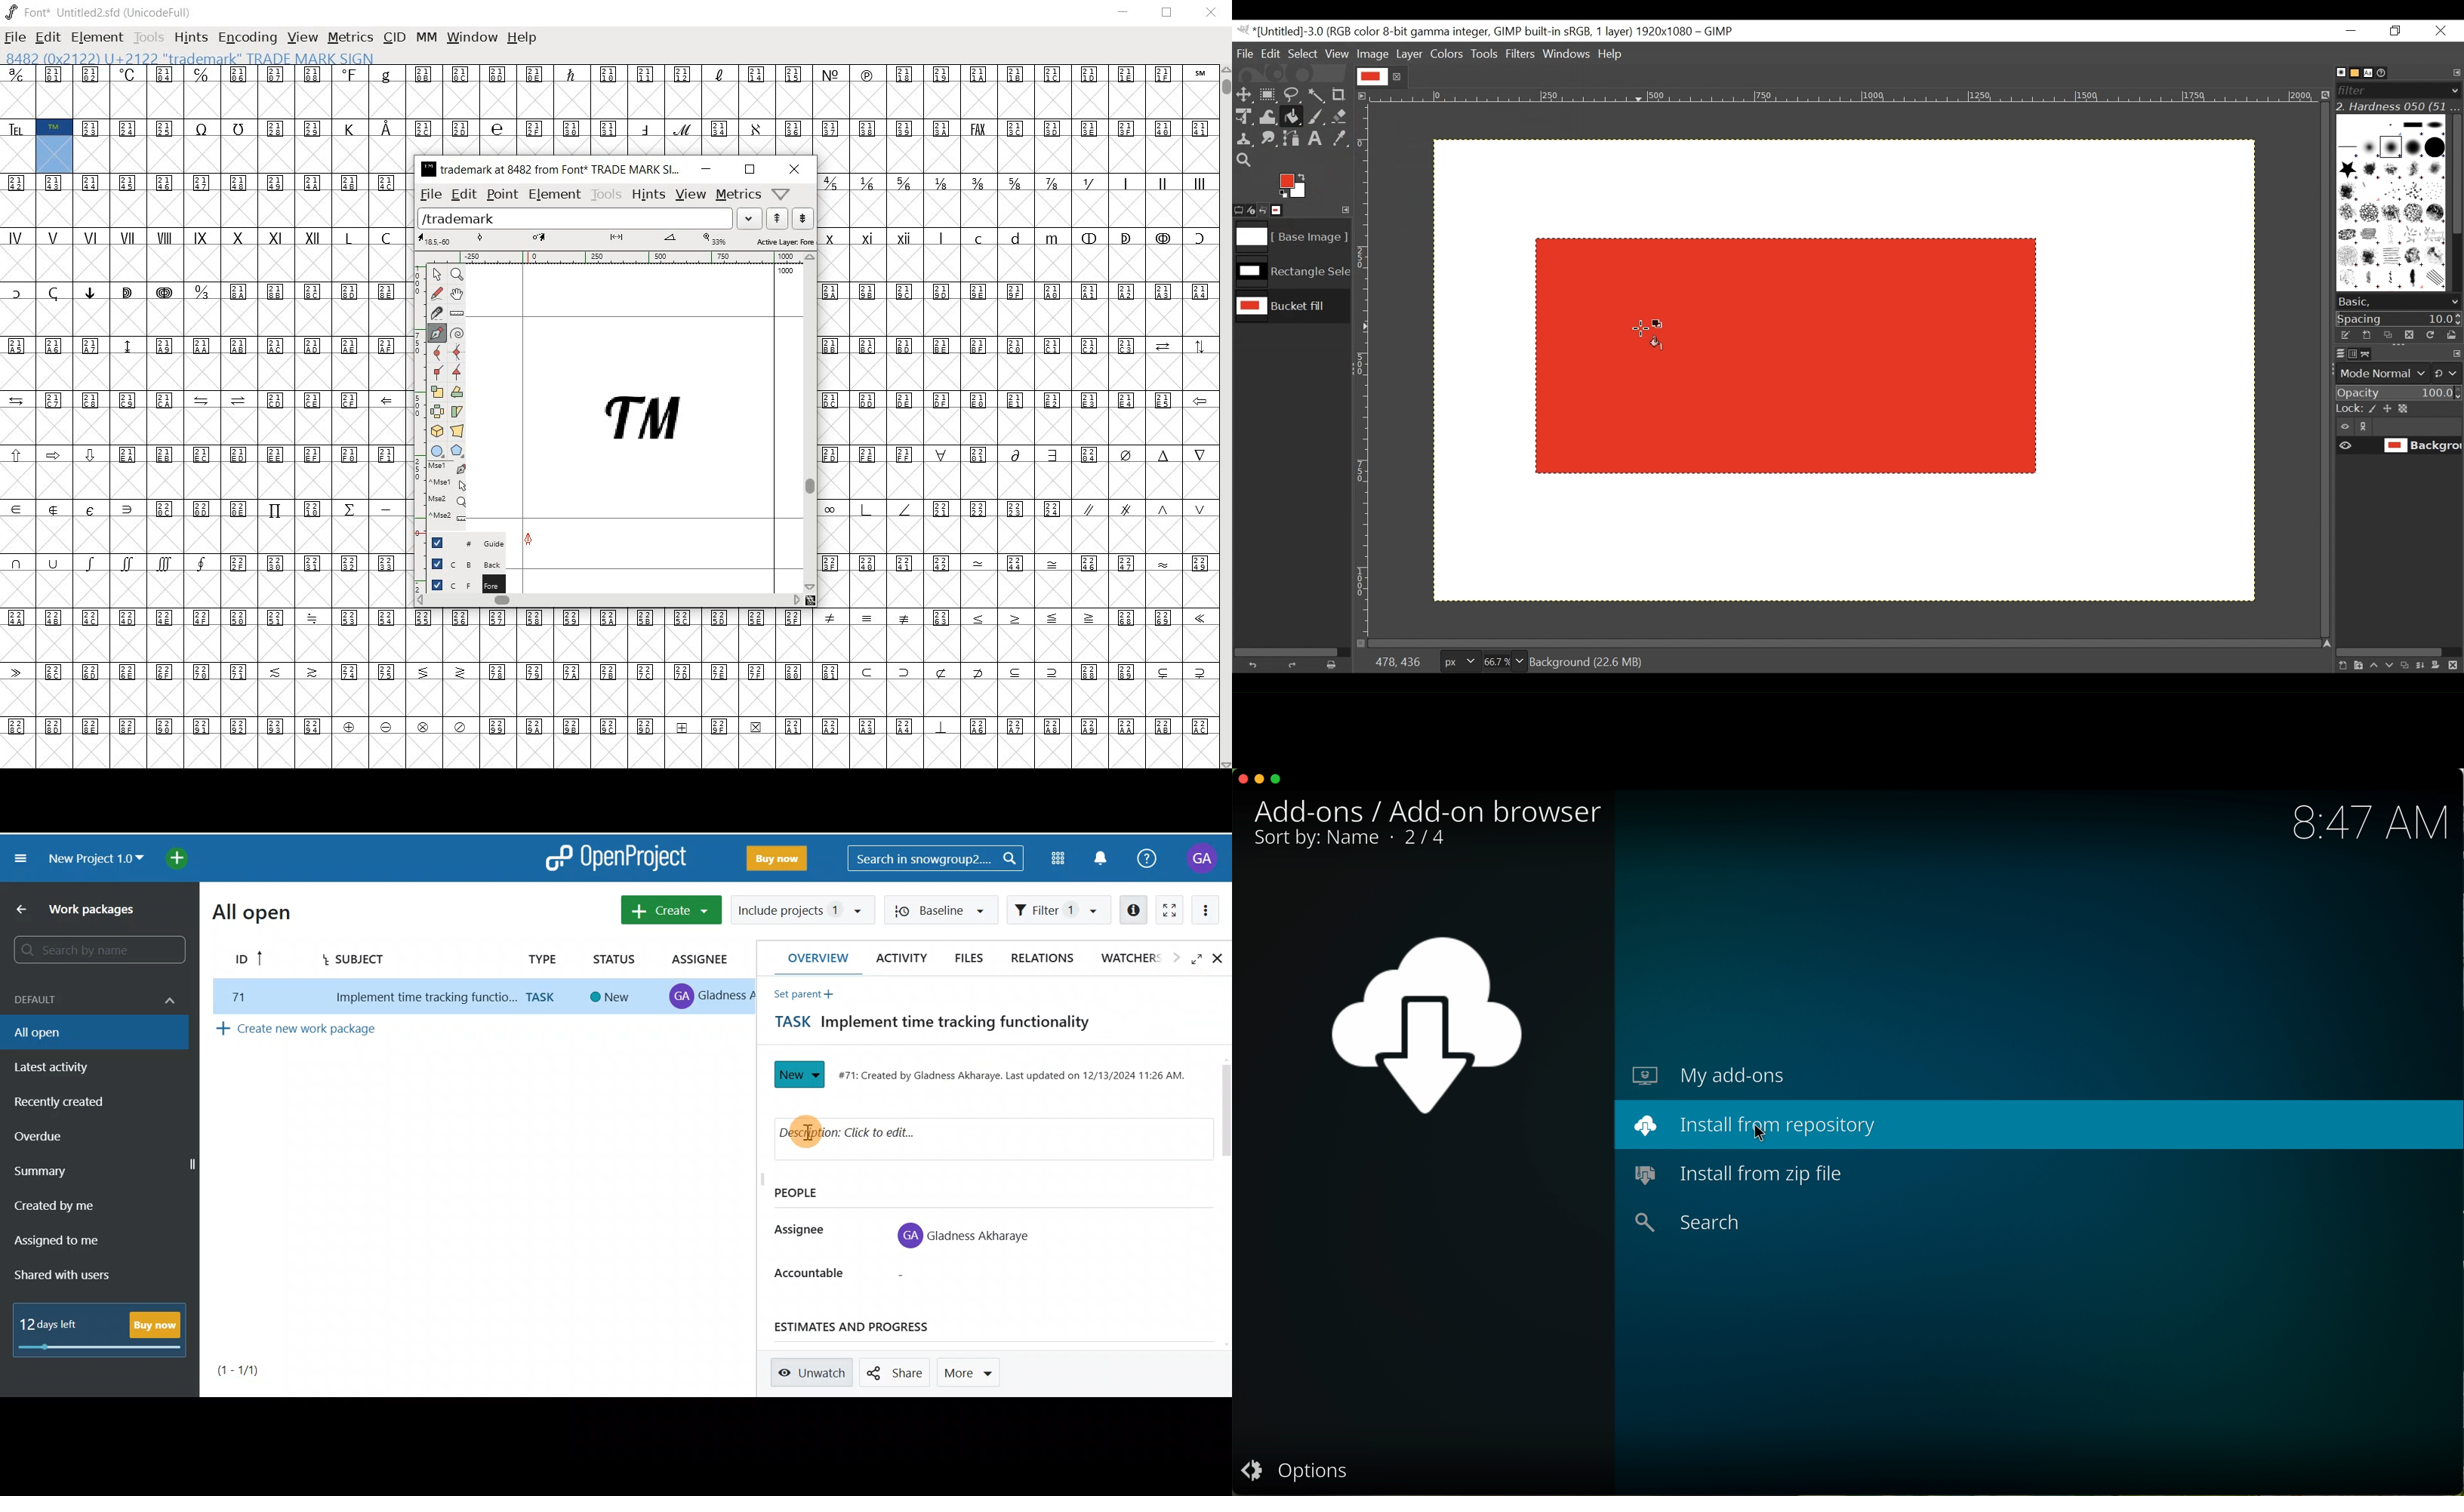  Describe the element at coordinates (1320, 811) in the screenshot. I see `add-ons` at that location.